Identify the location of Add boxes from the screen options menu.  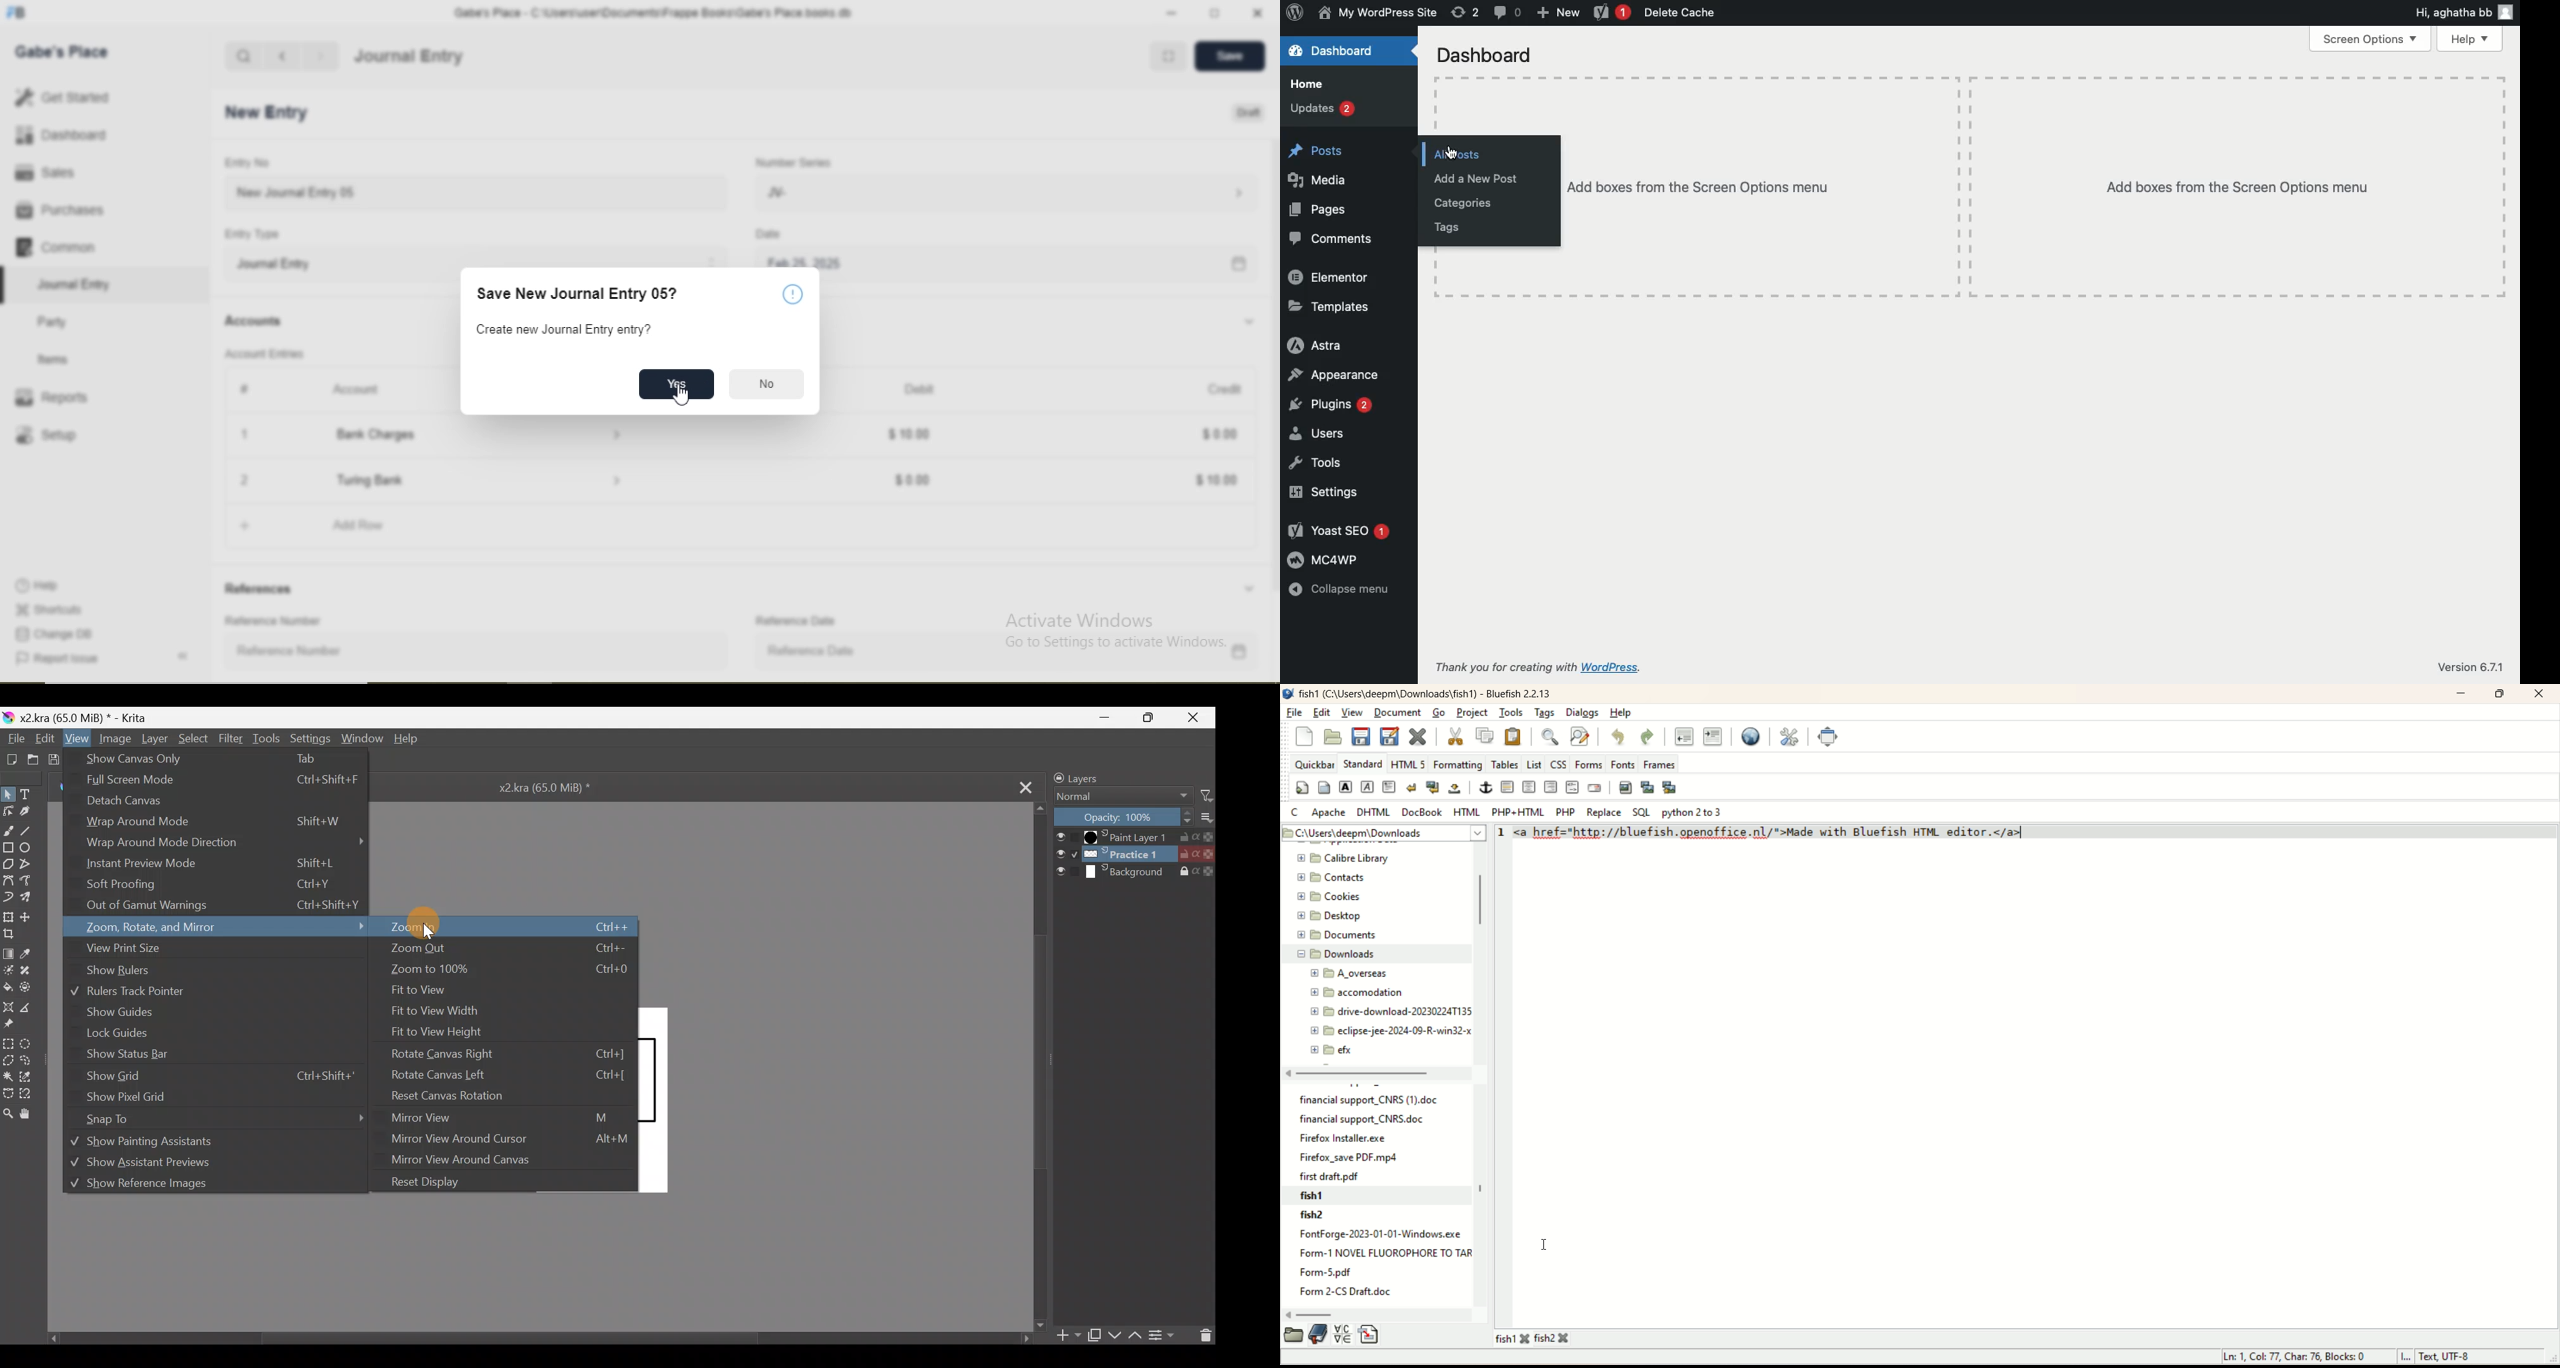
(2035, 187).